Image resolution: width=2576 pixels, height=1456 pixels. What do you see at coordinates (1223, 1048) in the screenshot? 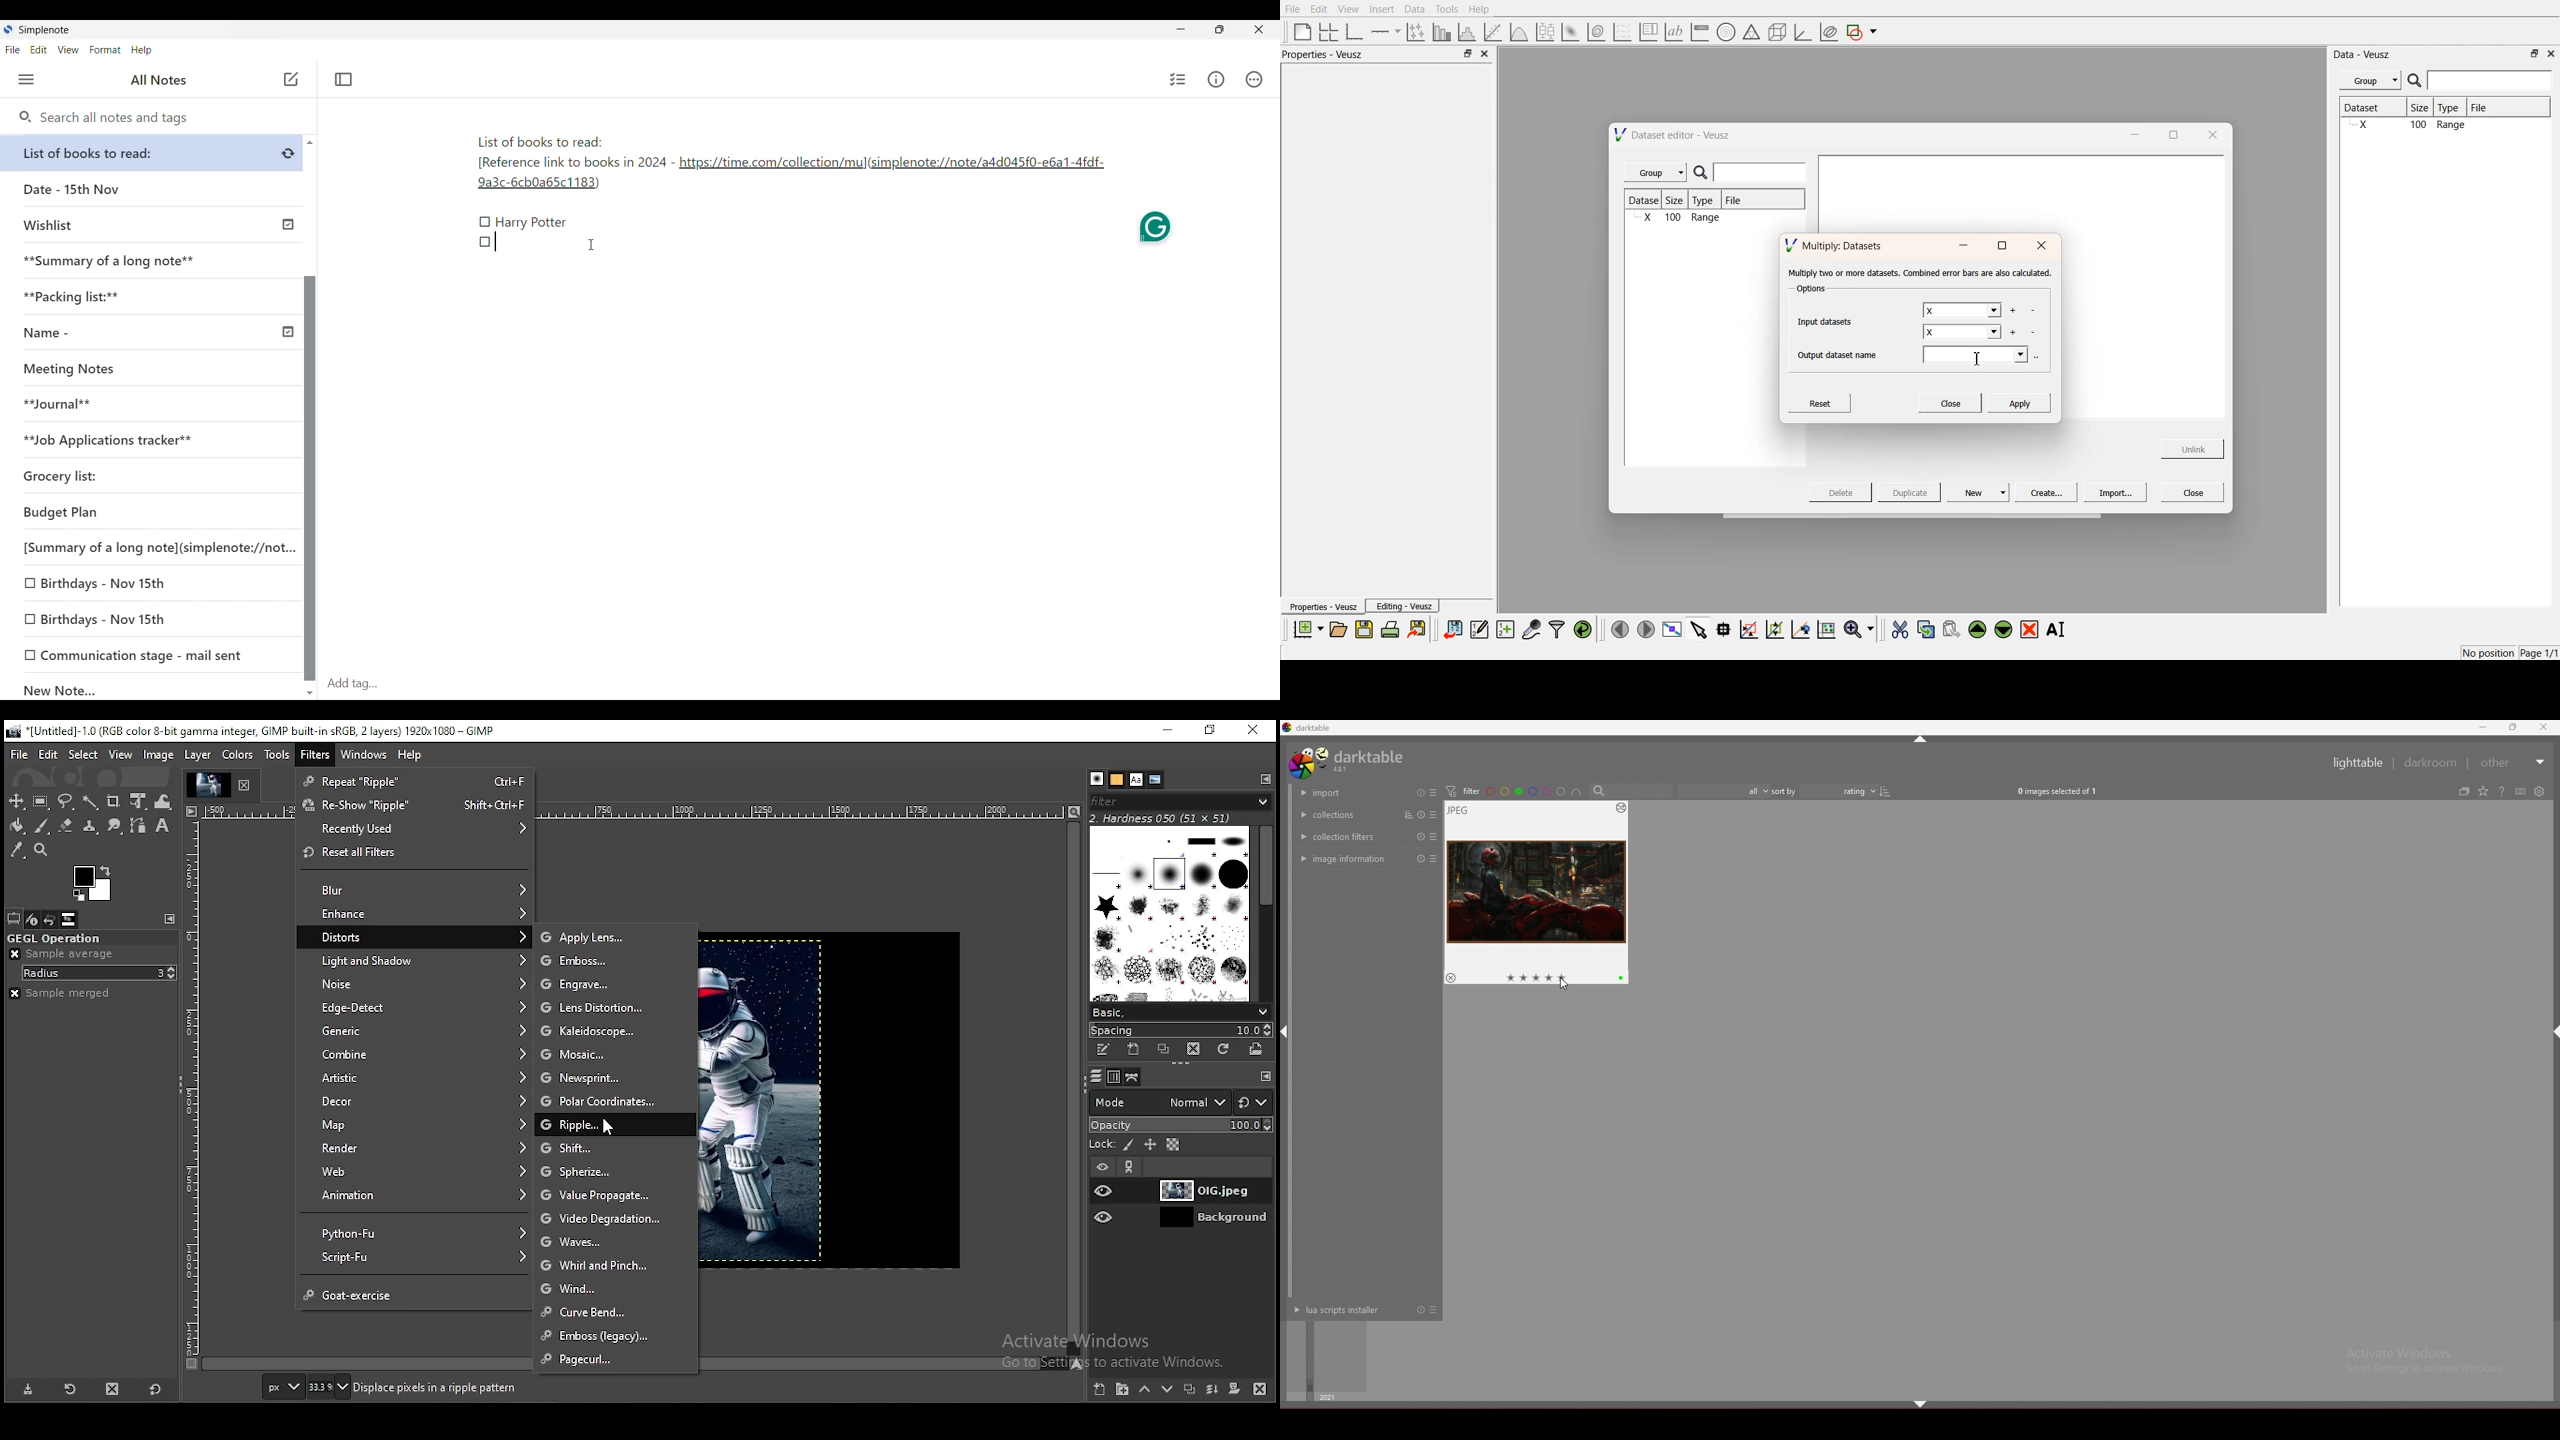
I see `refresh brushes` at bounding box center [1223, 1048].